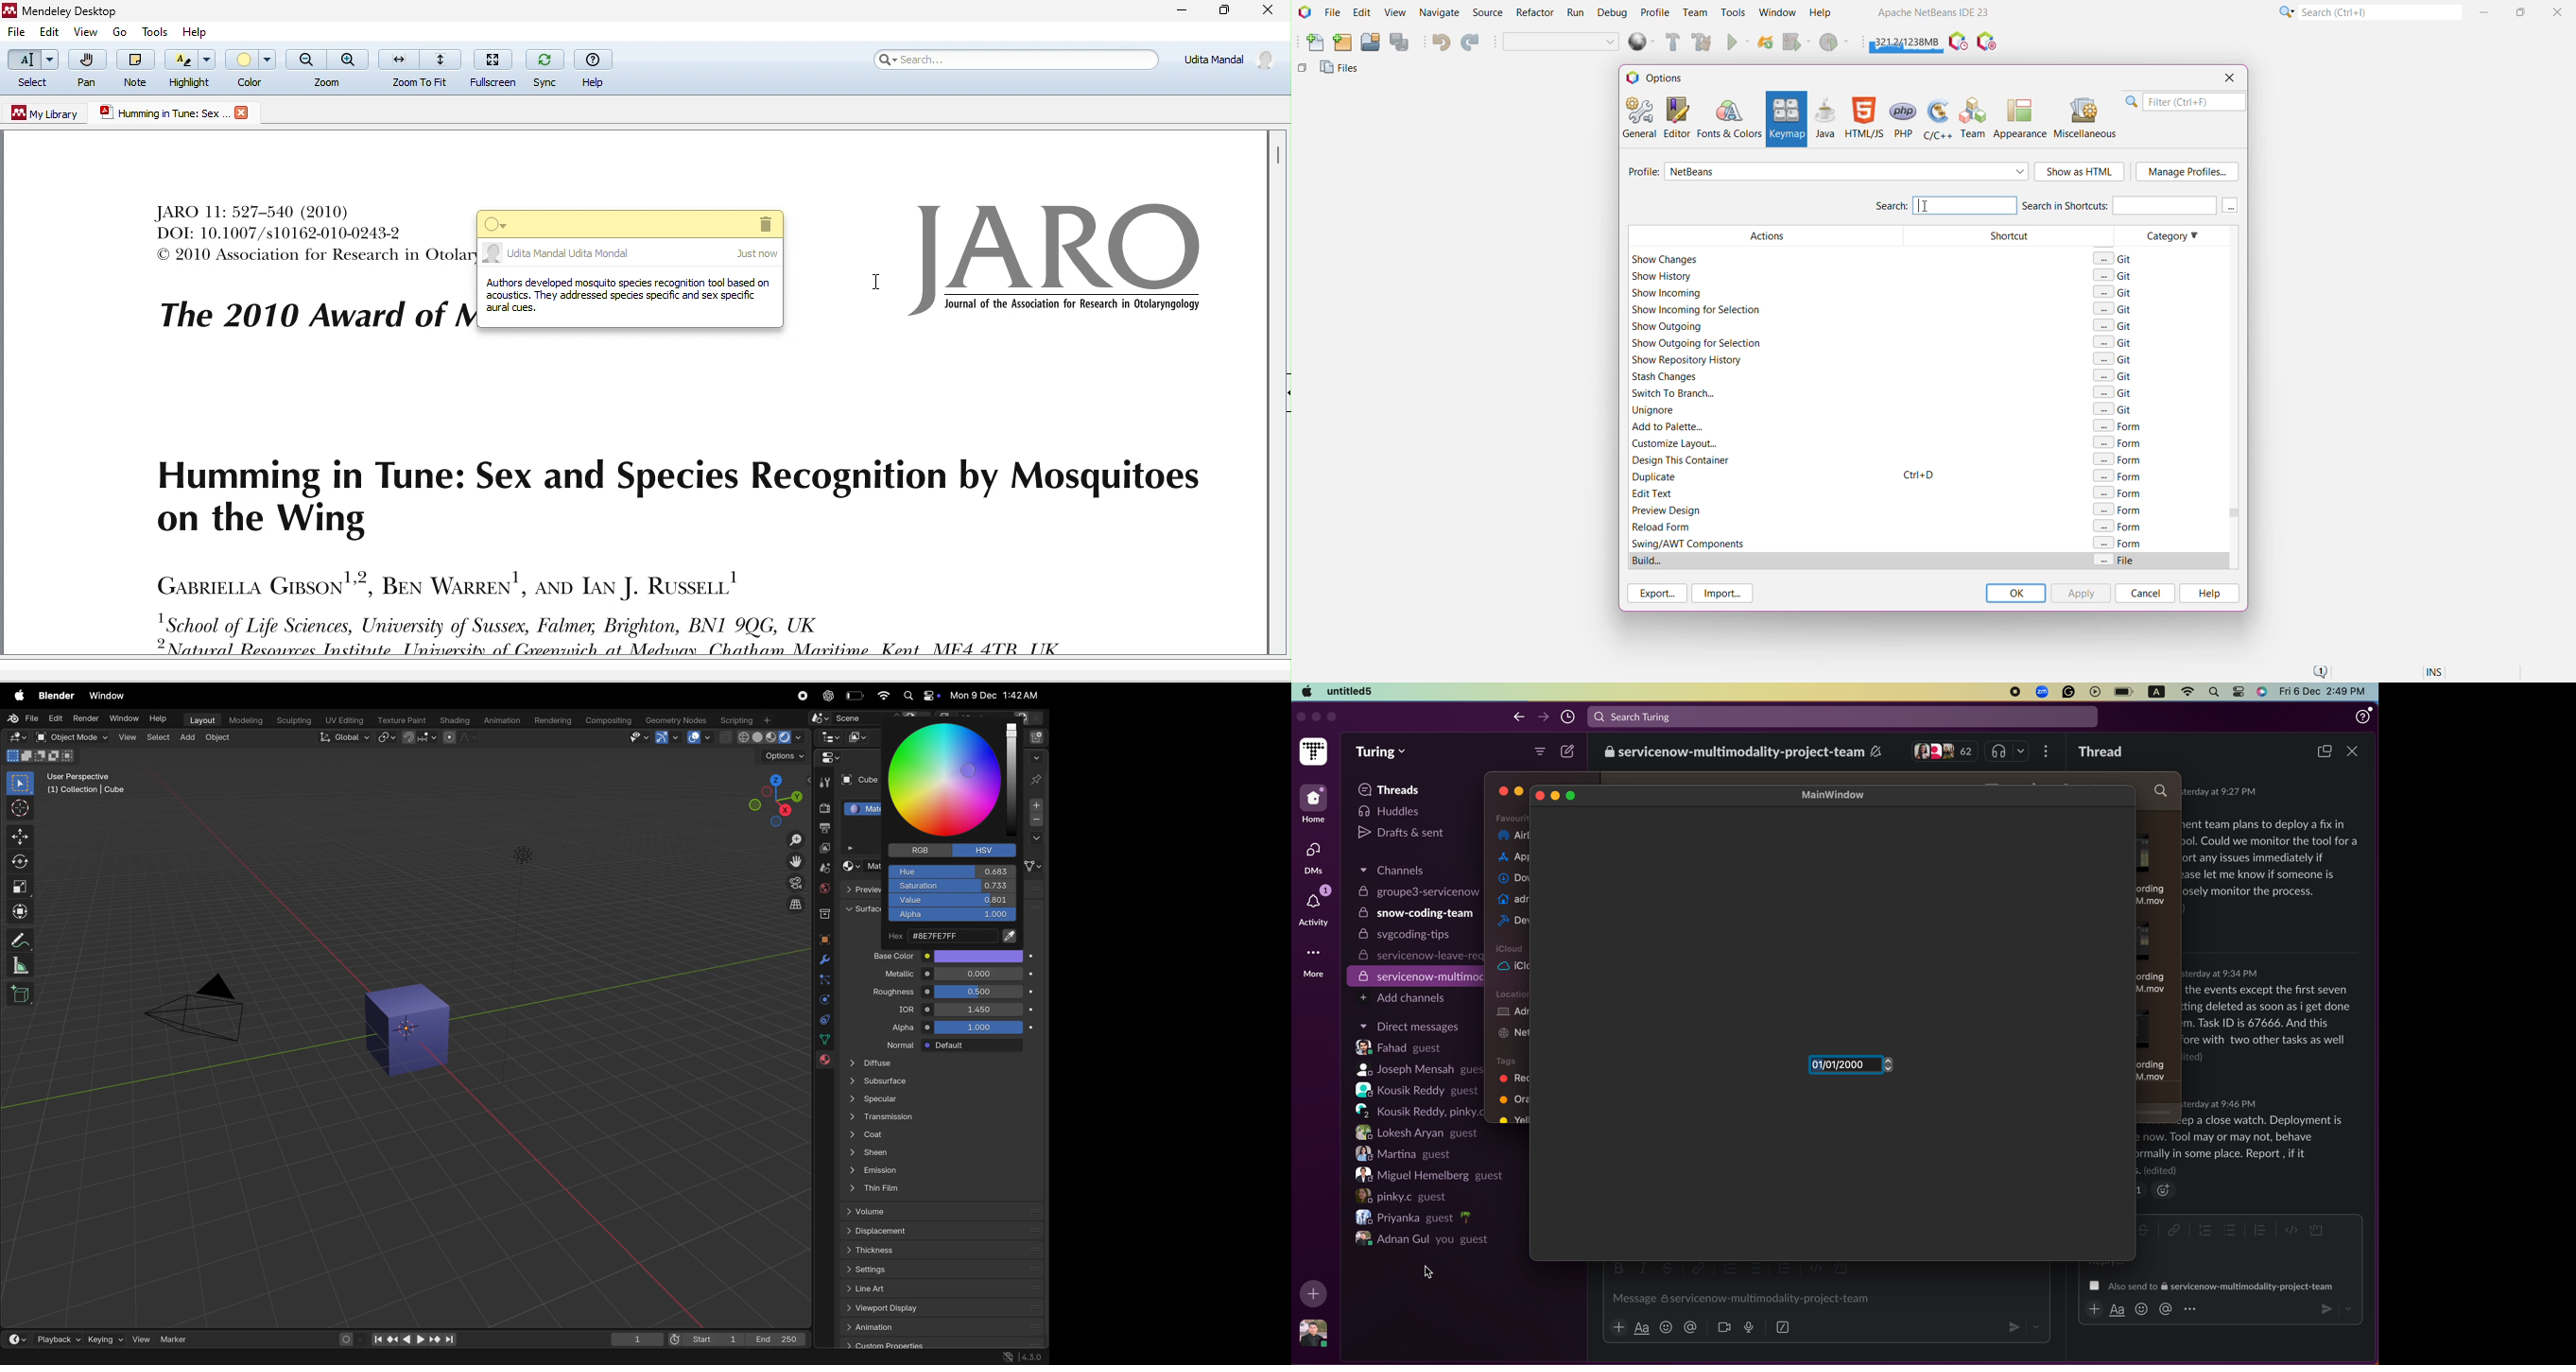  Describe the element at coordinates (705, 551) in the screenshot. I see `journal text` at that location.